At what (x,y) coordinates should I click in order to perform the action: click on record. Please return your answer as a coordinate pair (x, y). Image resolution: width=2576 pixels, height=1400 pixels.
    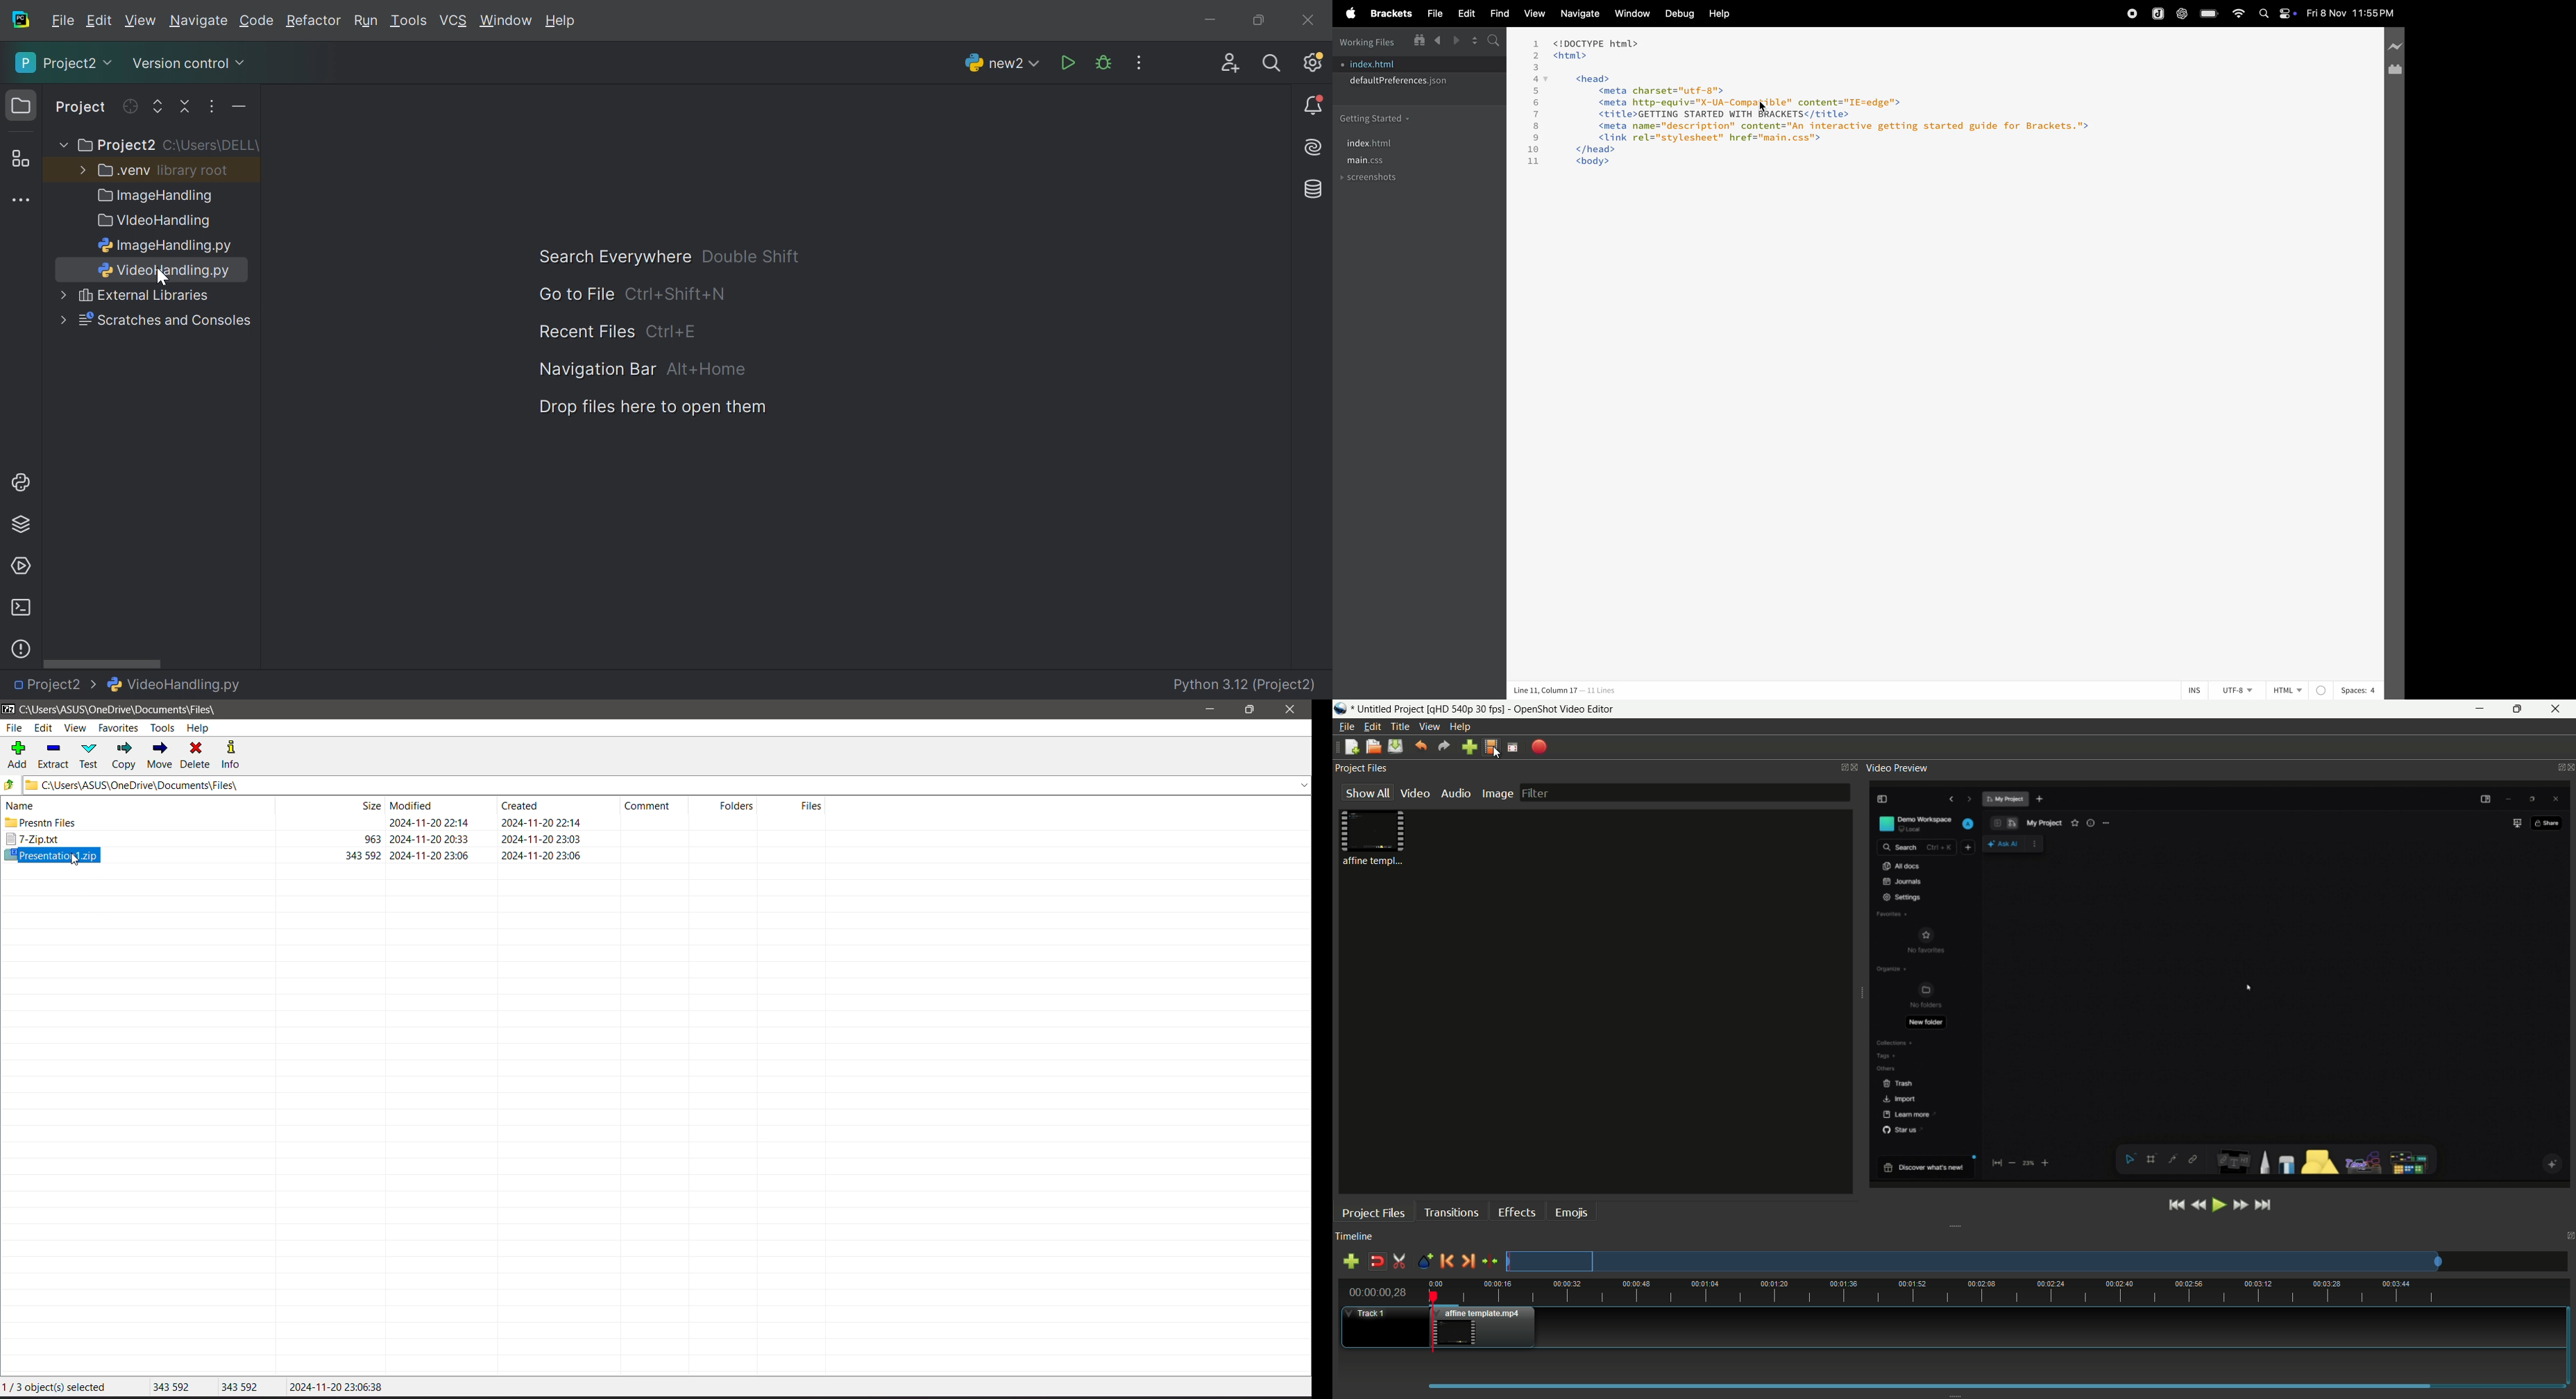
    Looking at the image, I should click on (2124, 14).